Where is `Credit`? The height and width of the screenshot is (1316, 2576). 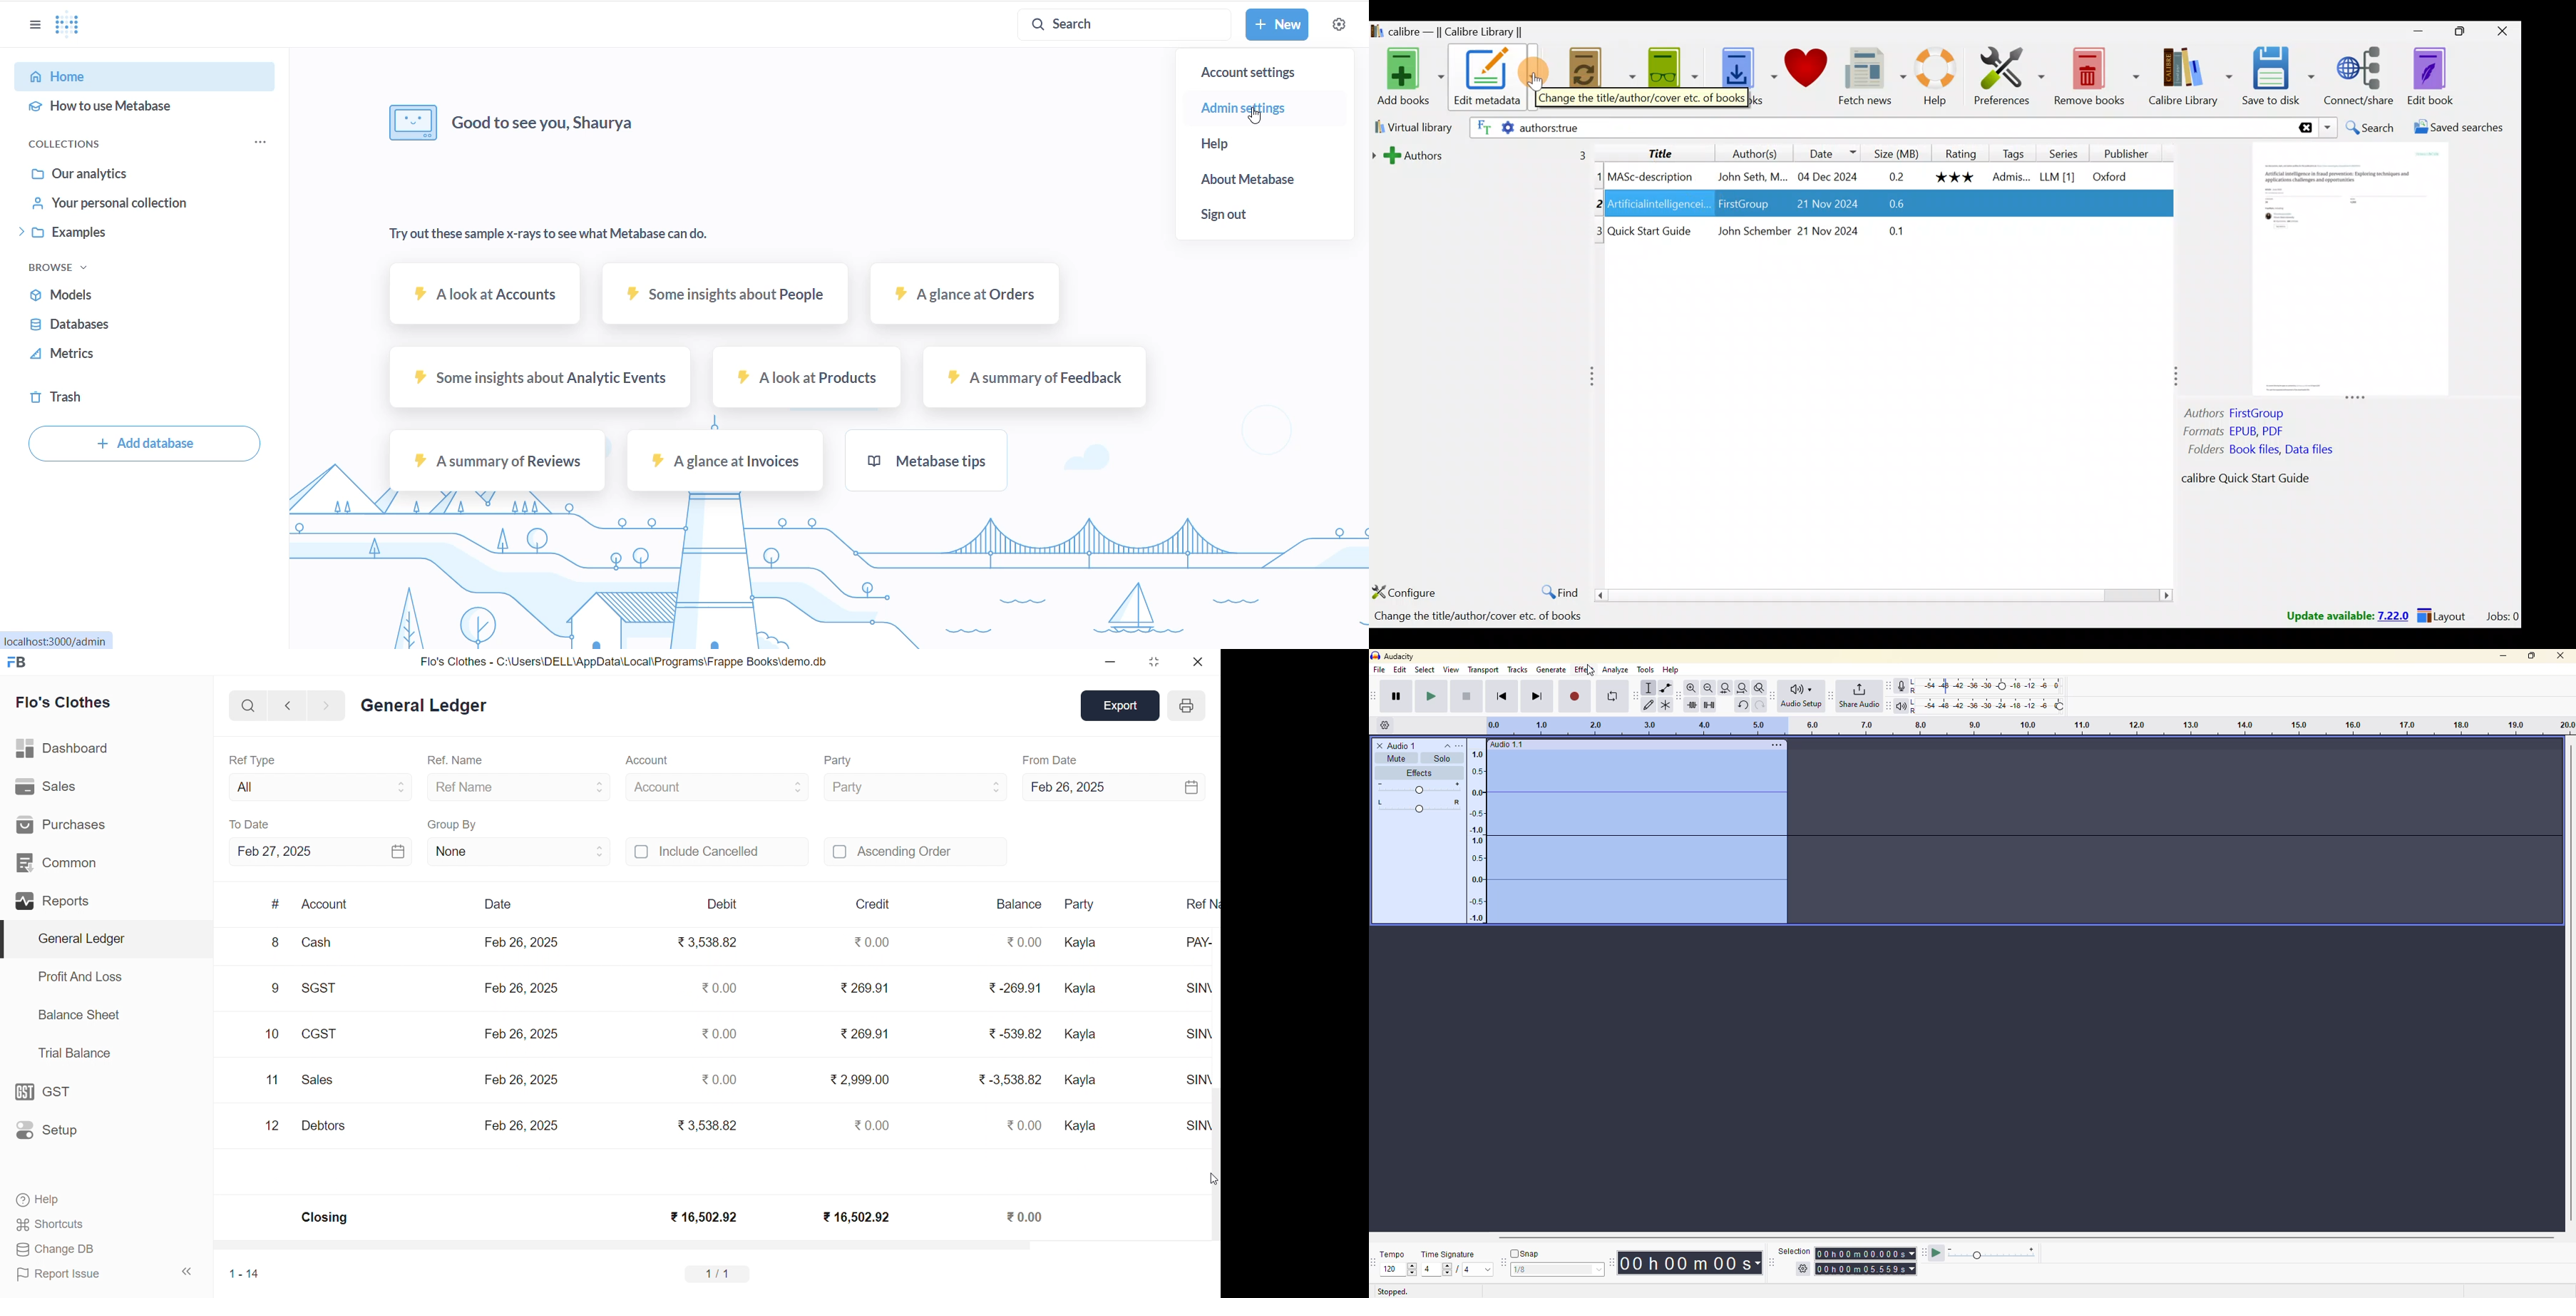 Credit is located at coordinates (875, 904).